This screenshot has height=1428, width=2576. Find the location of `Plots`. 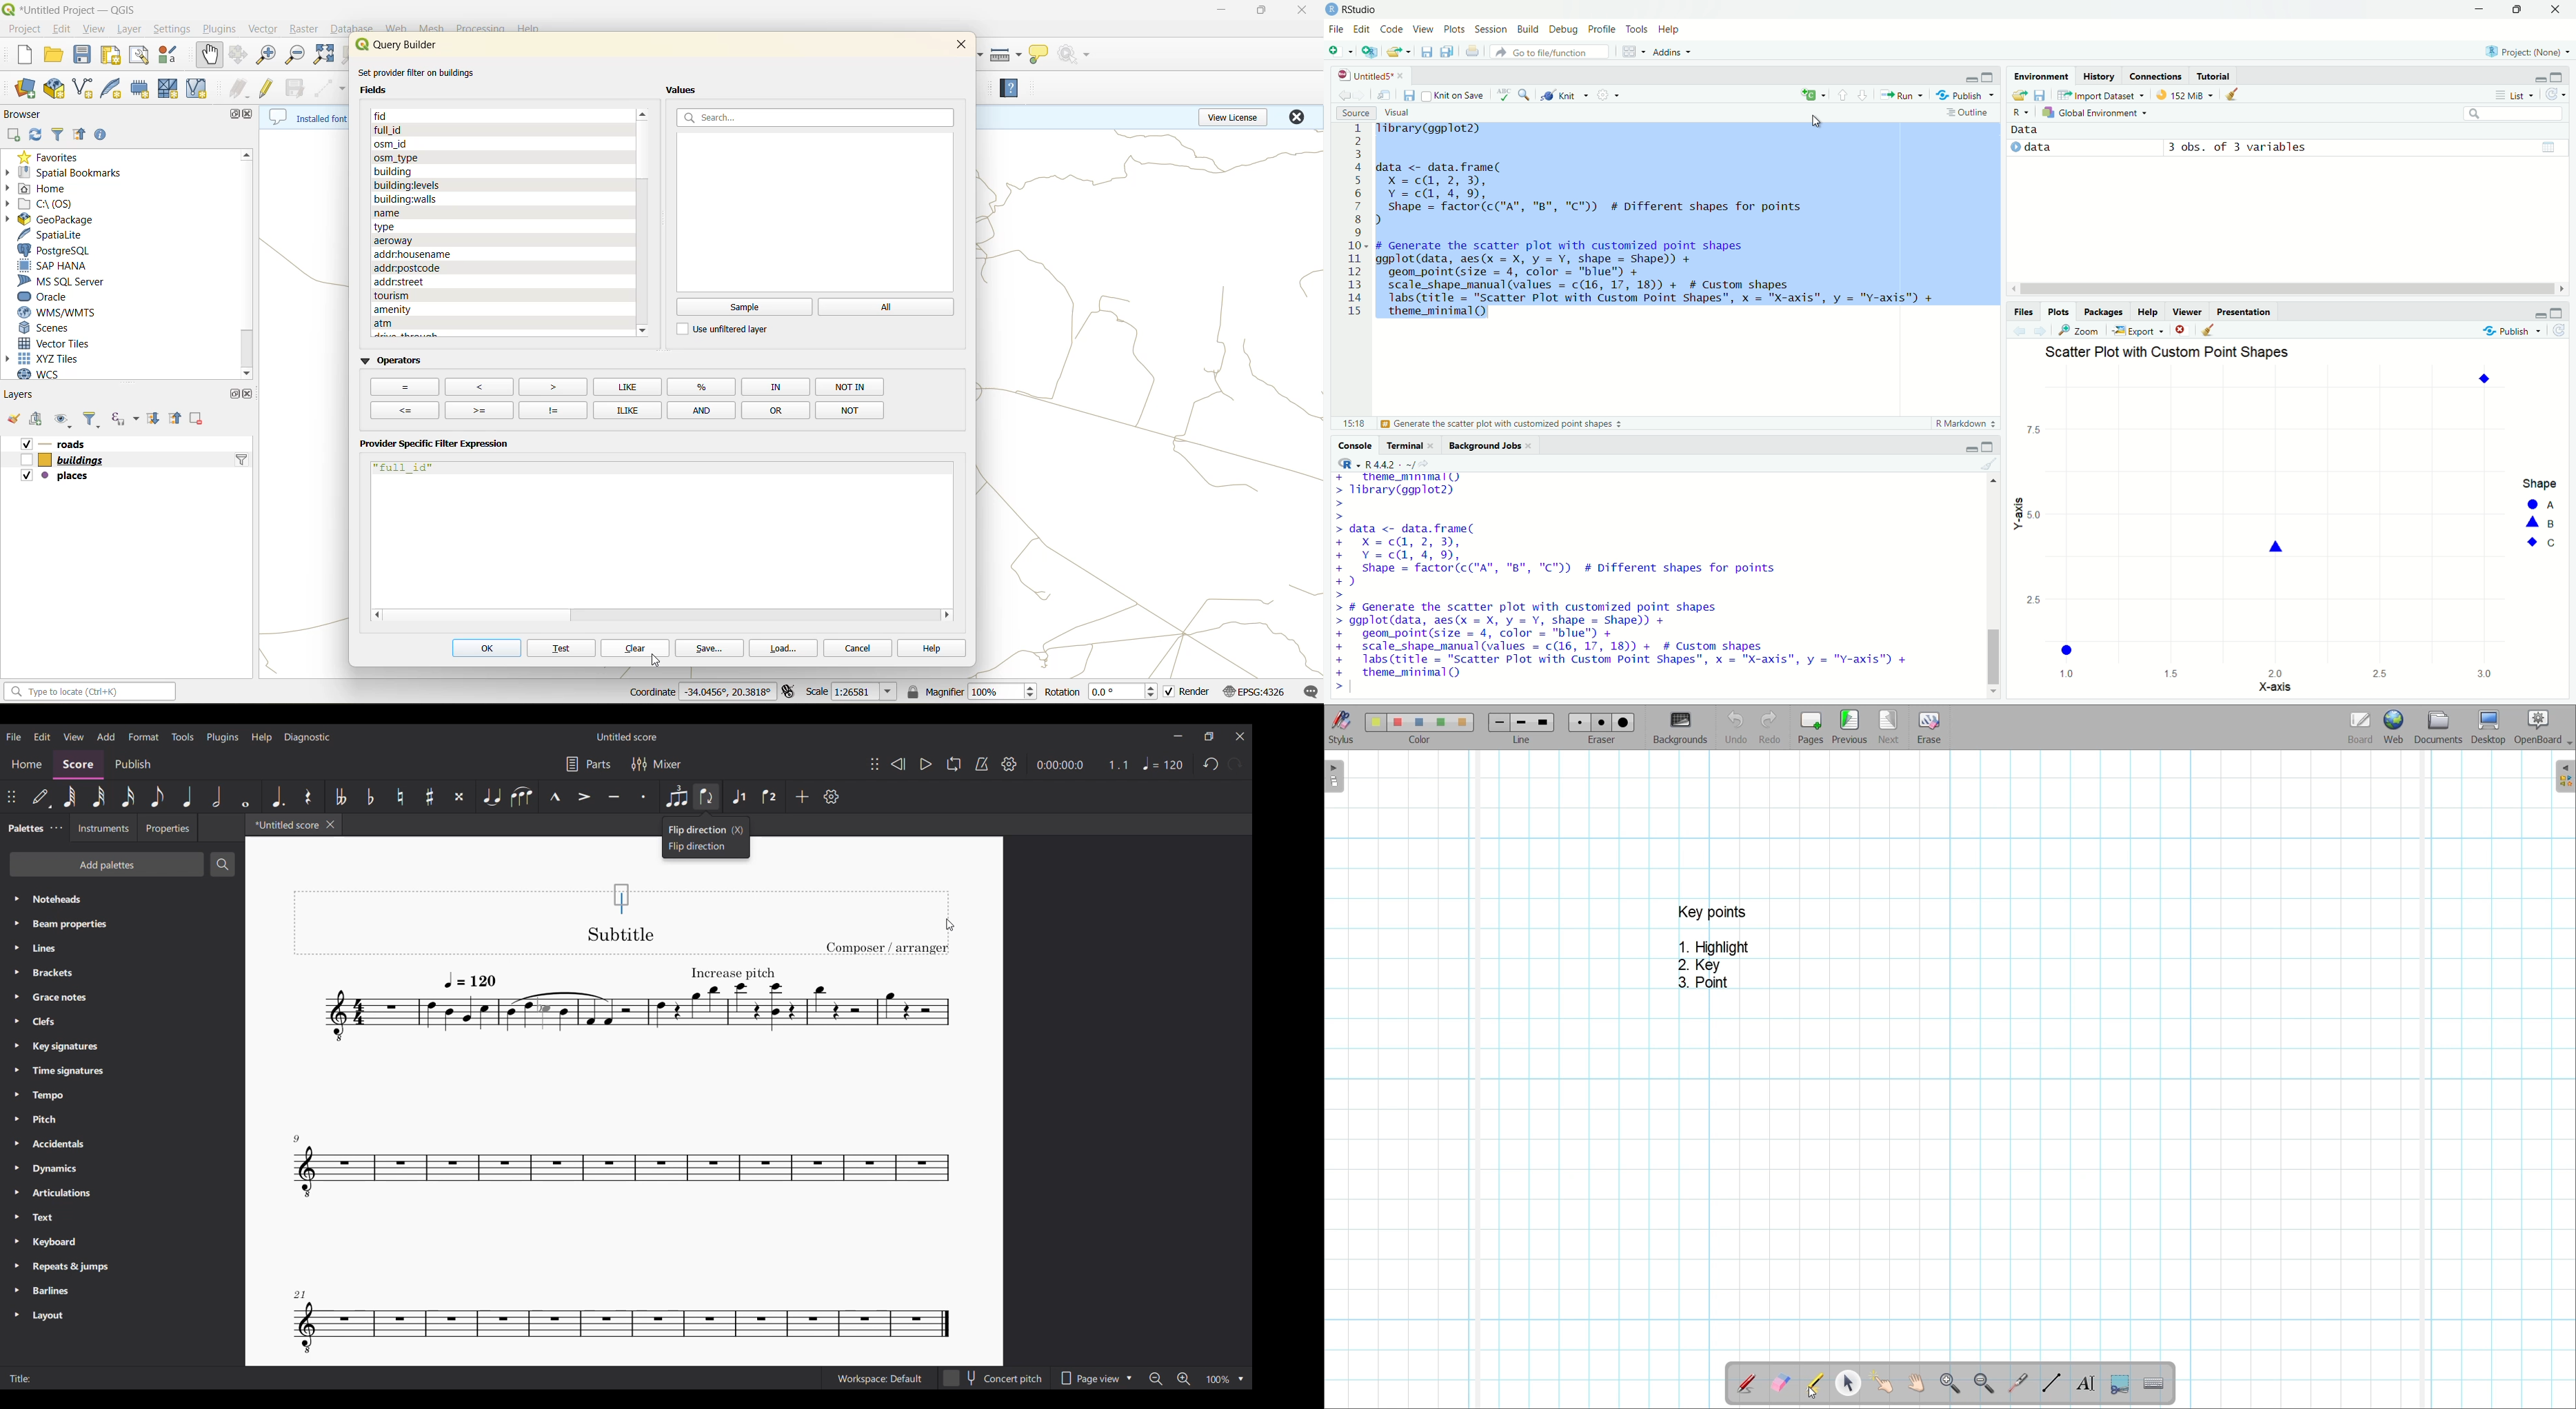

Plots is located at coordinates (2058, 311).